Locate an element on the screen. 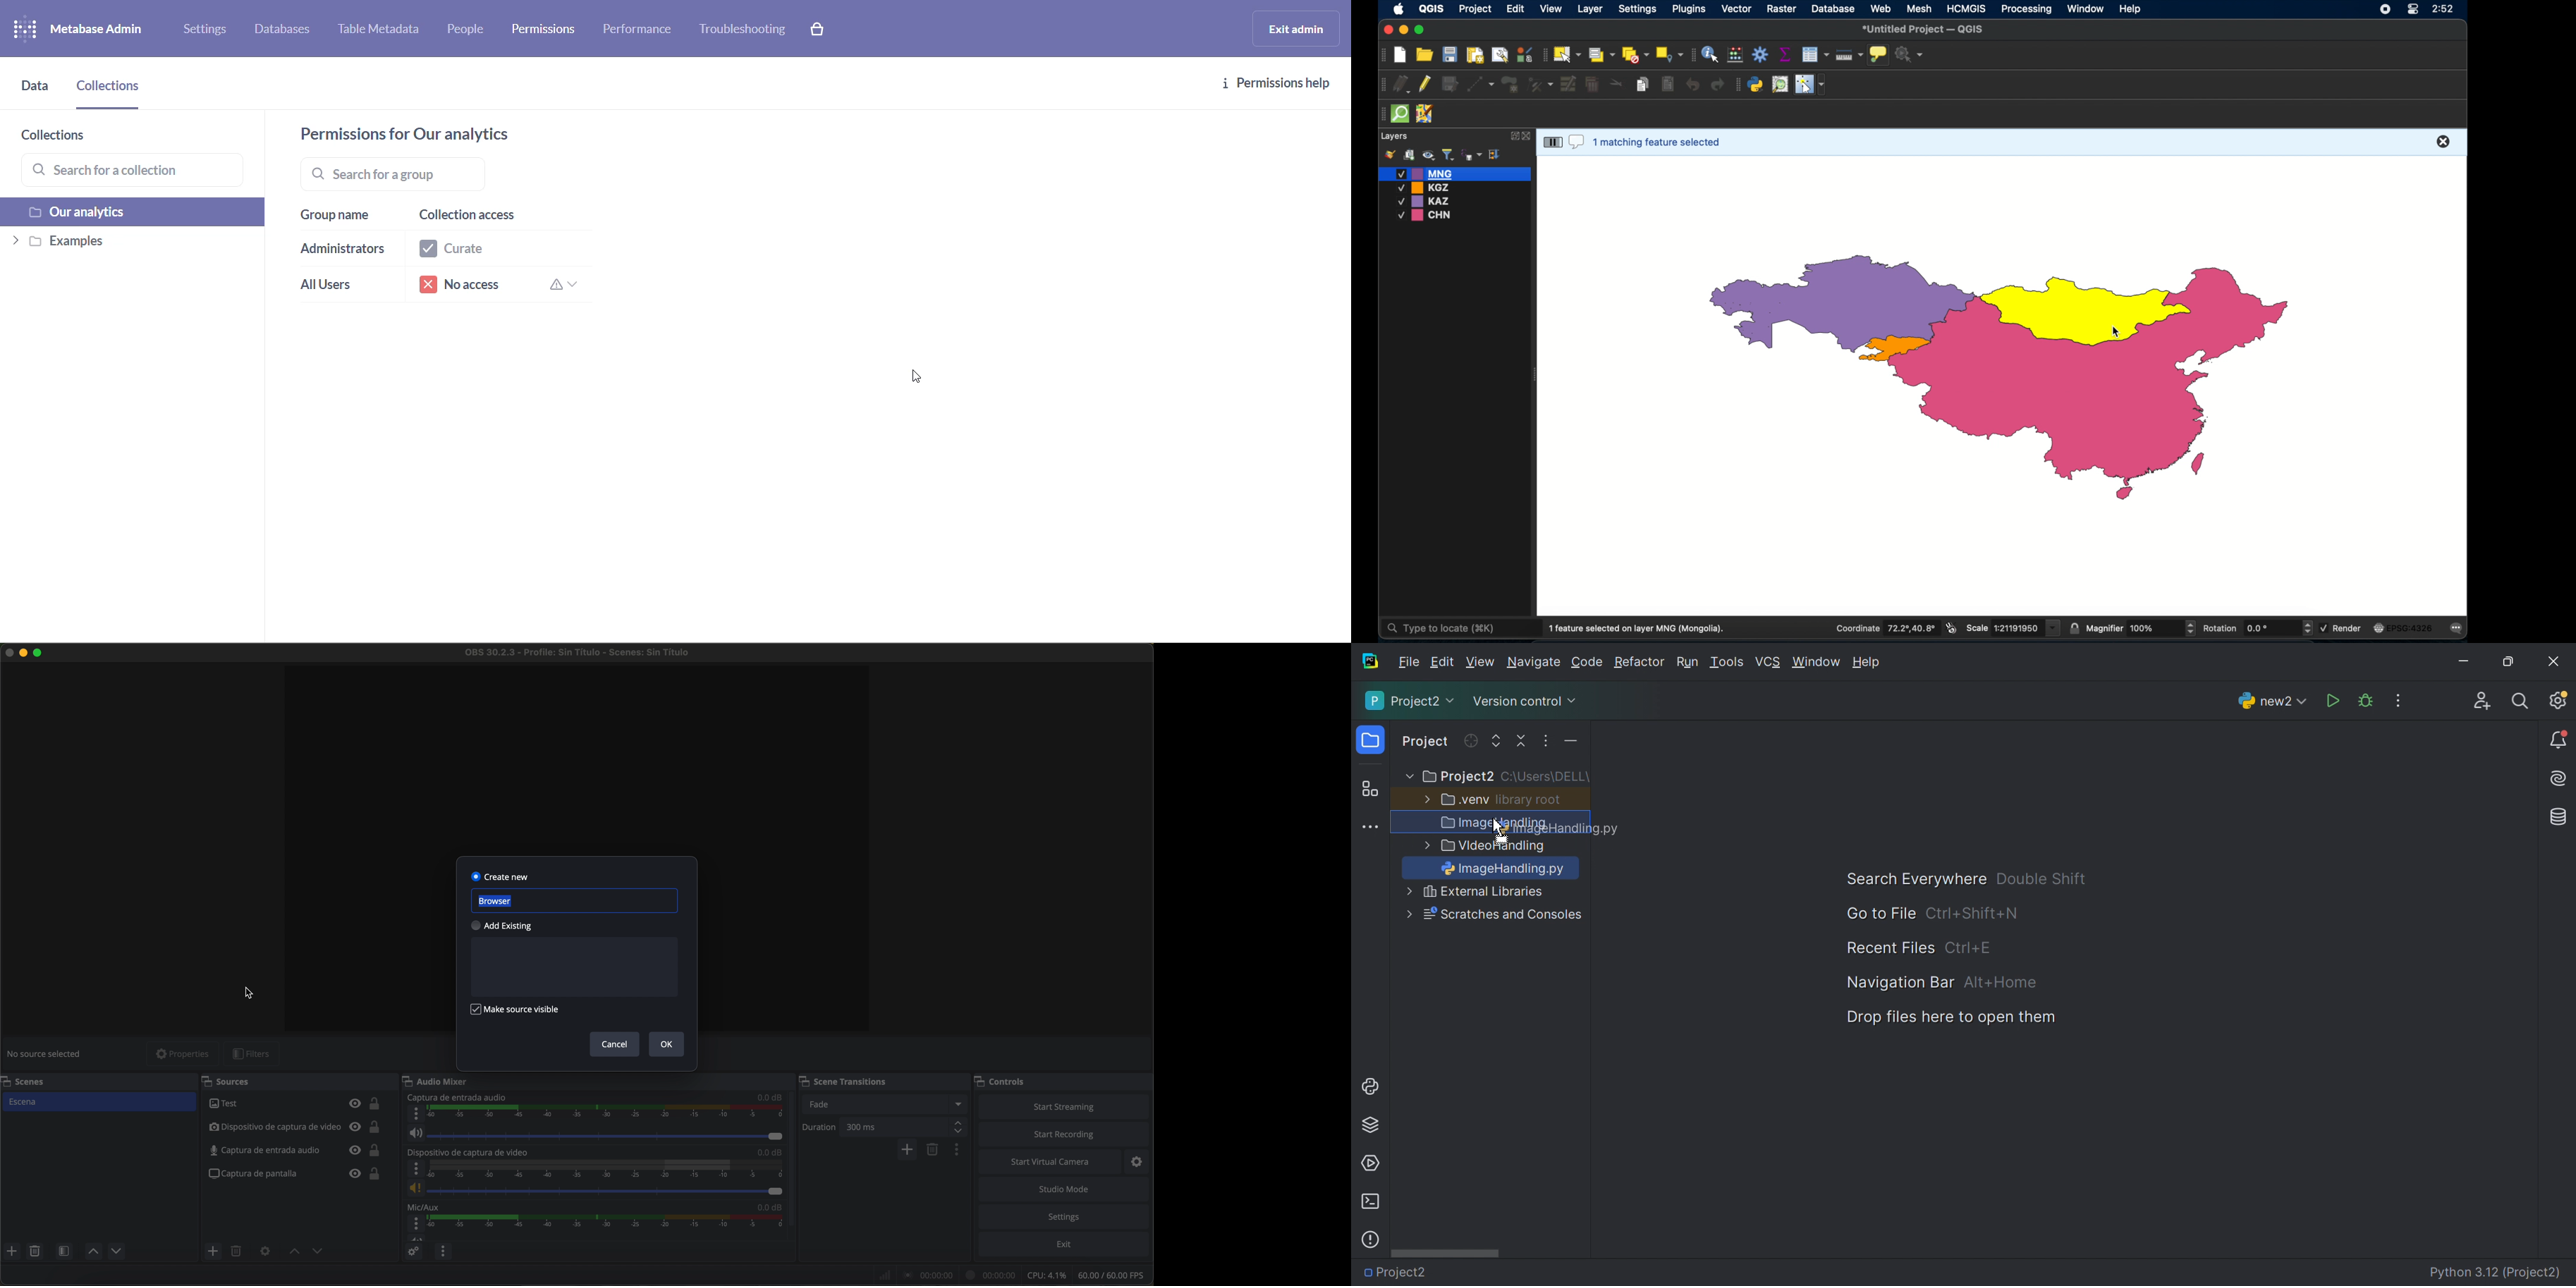 The height and width of the screenshot is (1288, 2576). remove selected scene is located at coordinates (933, 1151).